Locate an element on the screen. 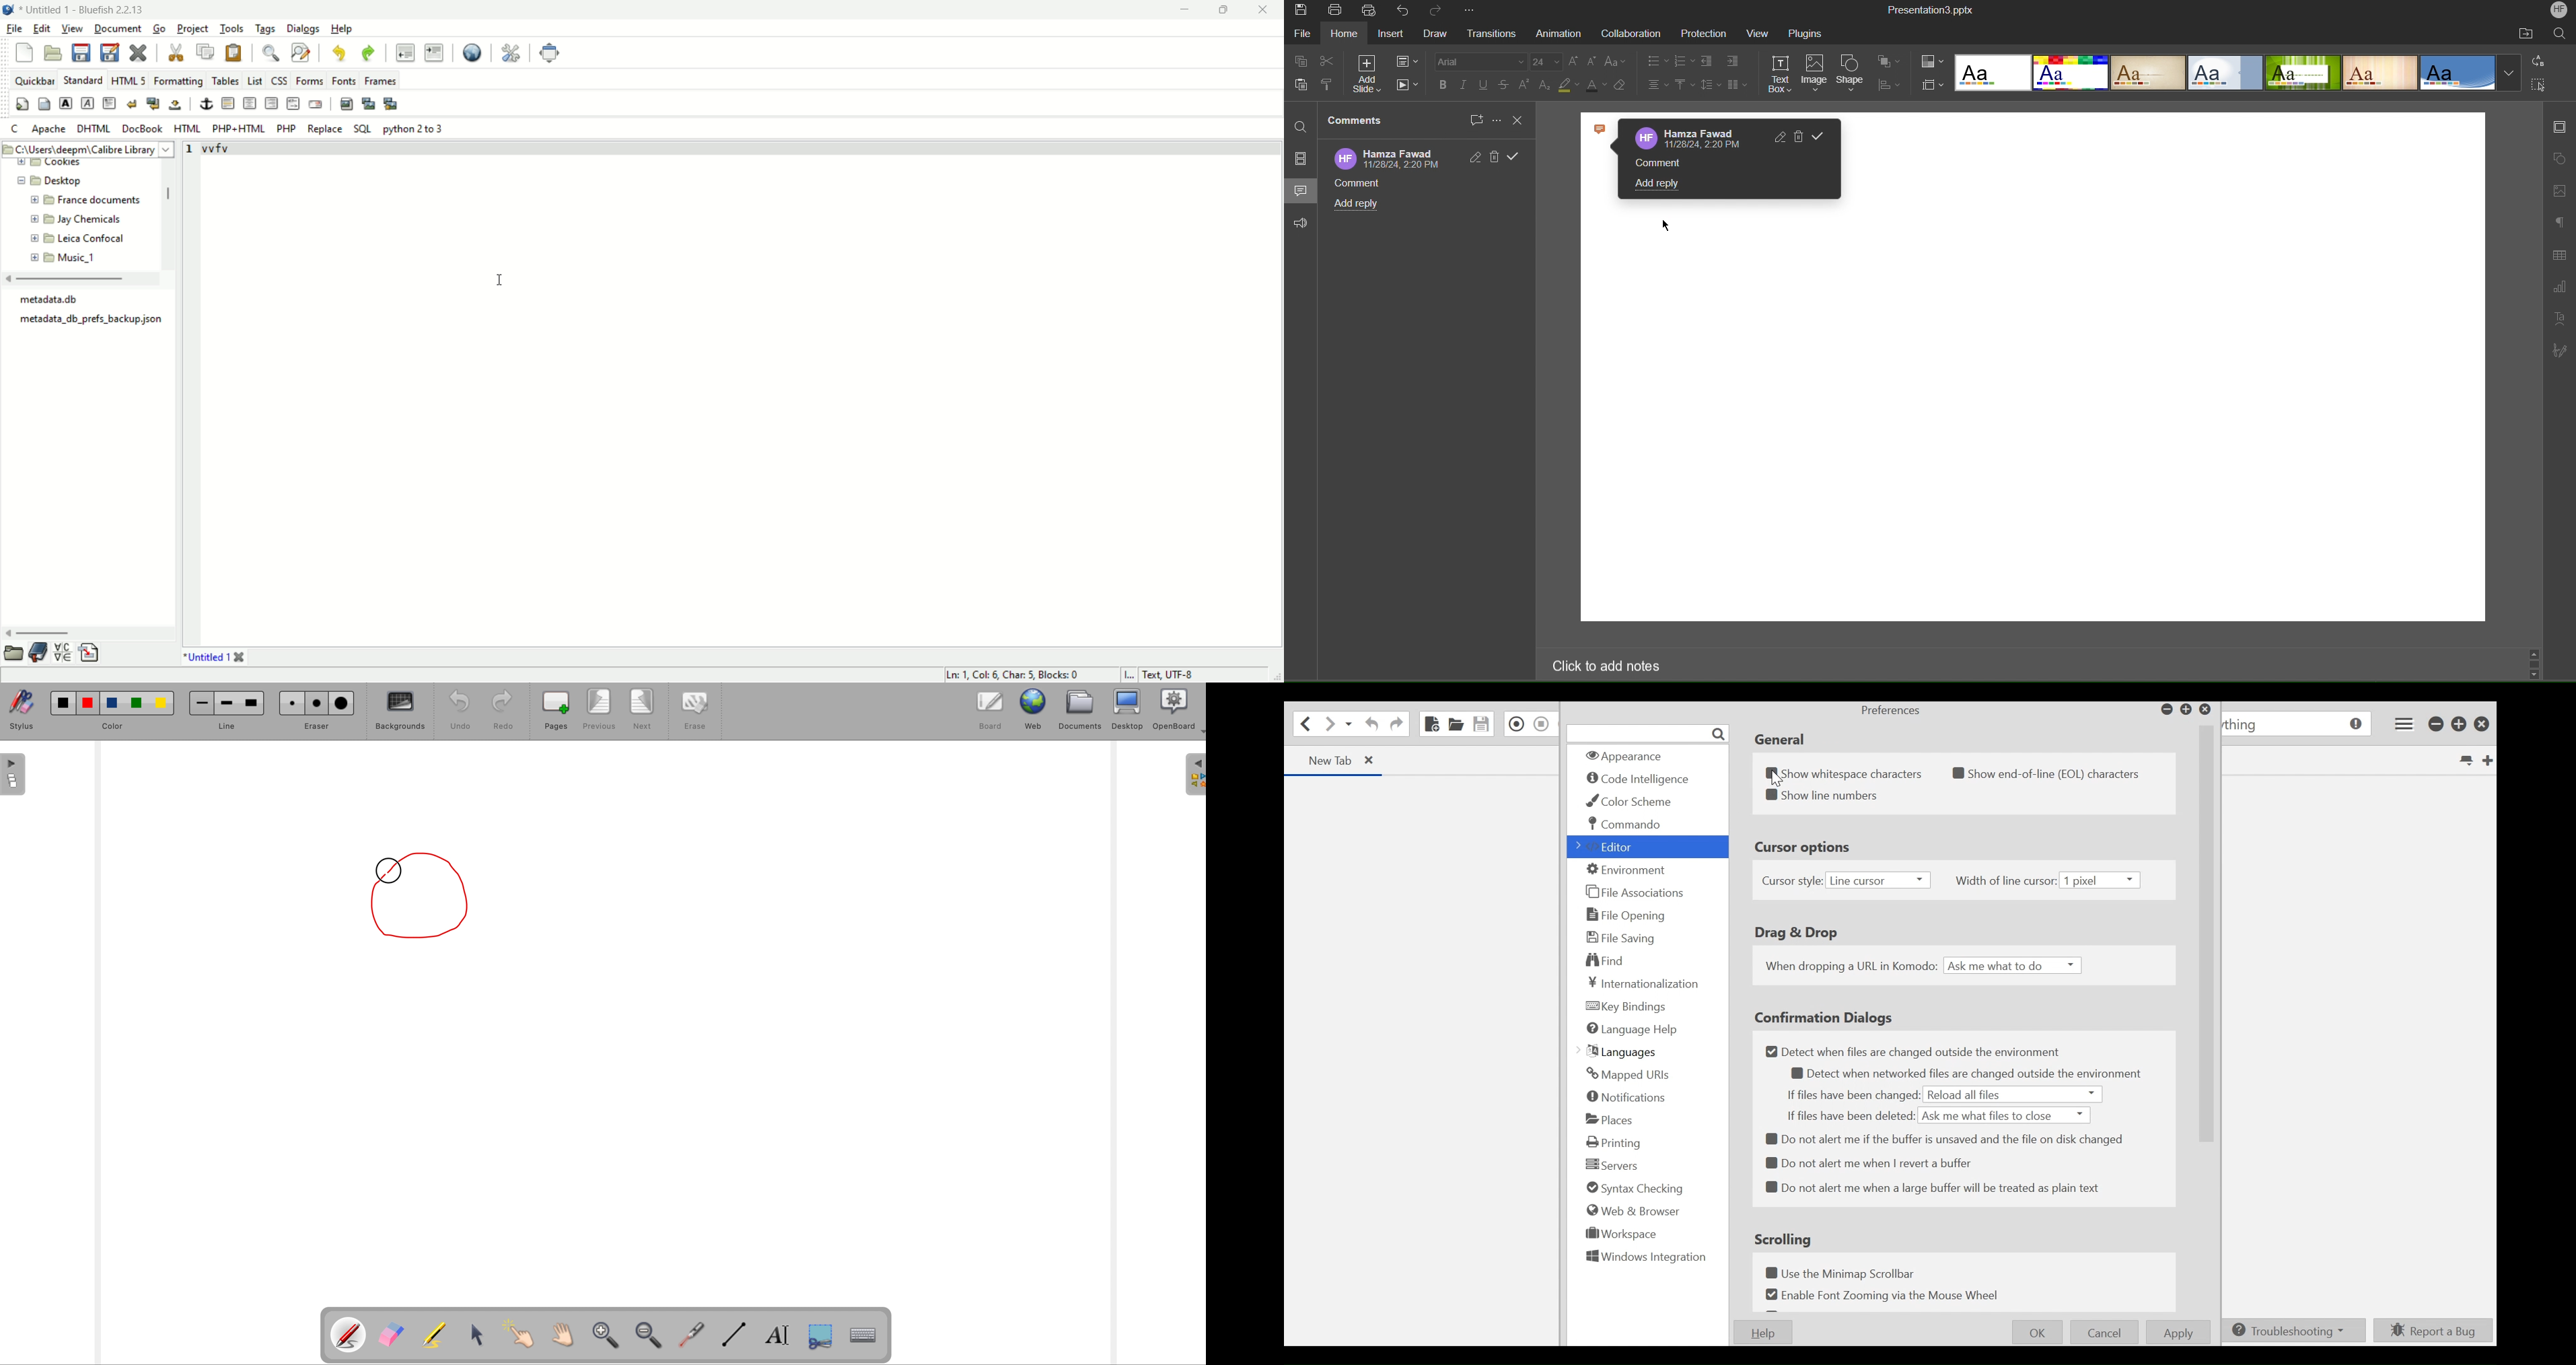  Superscript is located at coordinates (1526, 85).